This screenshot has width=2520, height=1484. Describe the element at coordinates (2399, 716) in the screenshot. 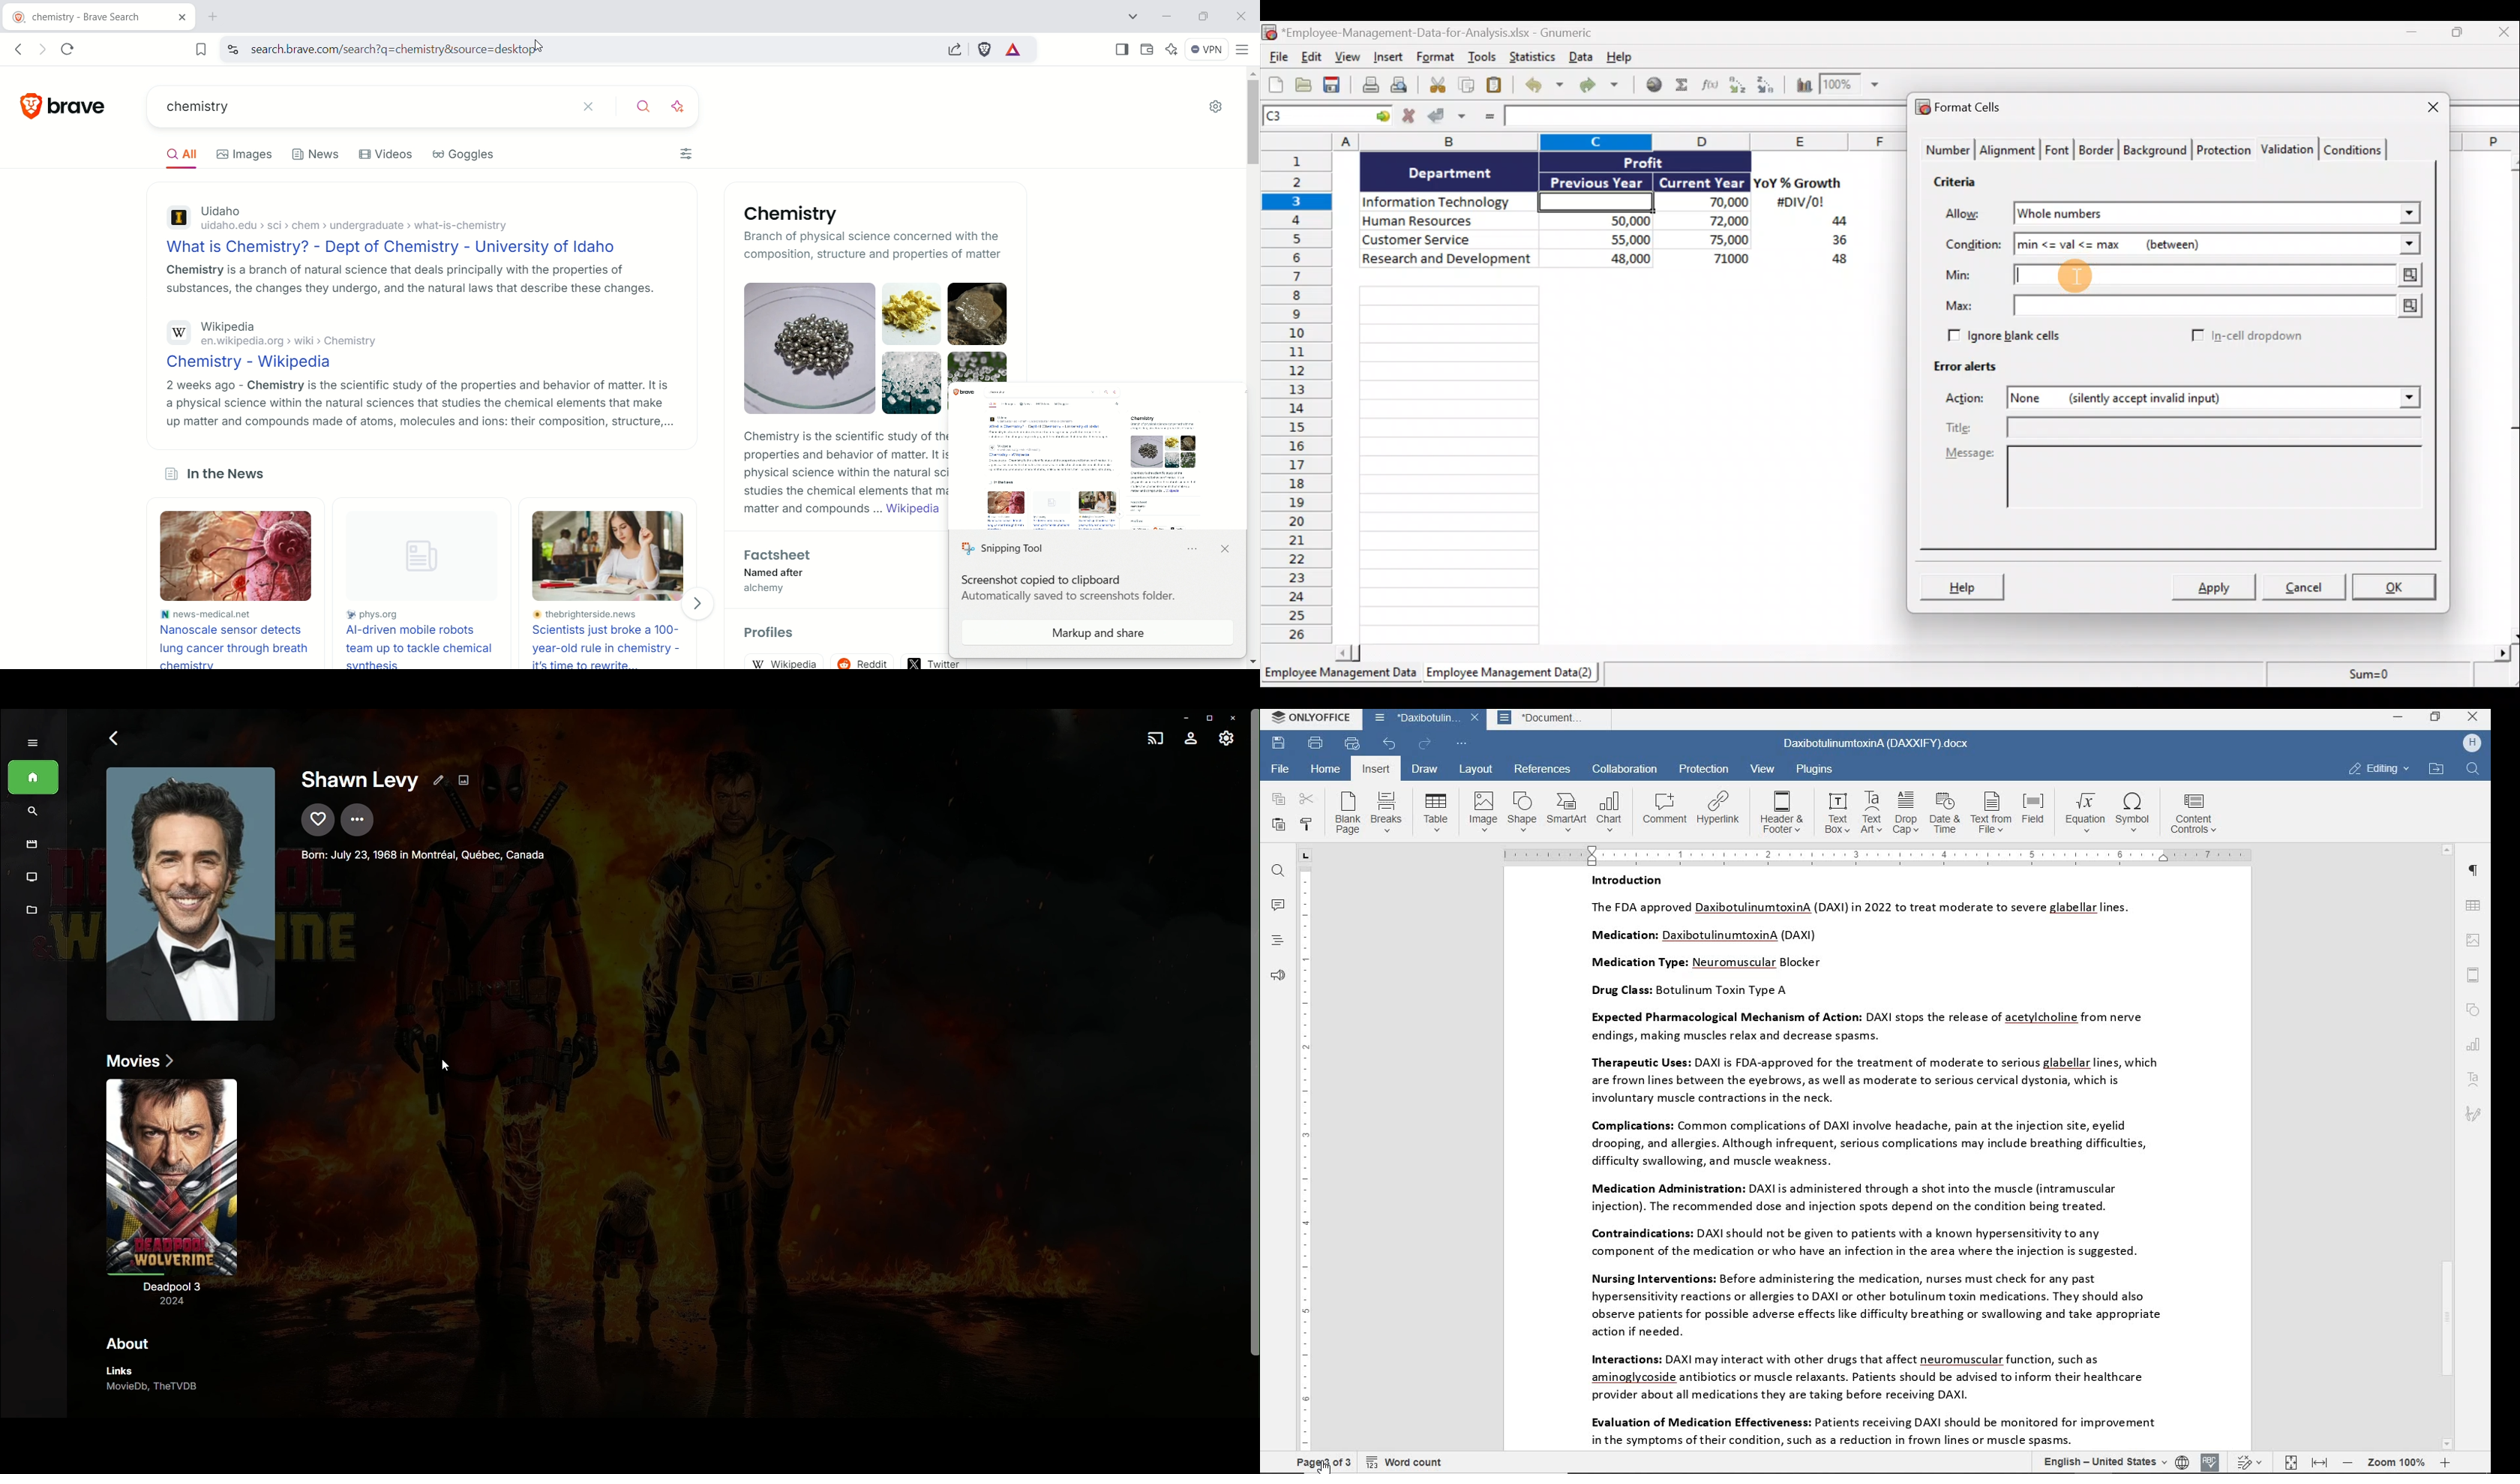

I see `minimize` at that location.